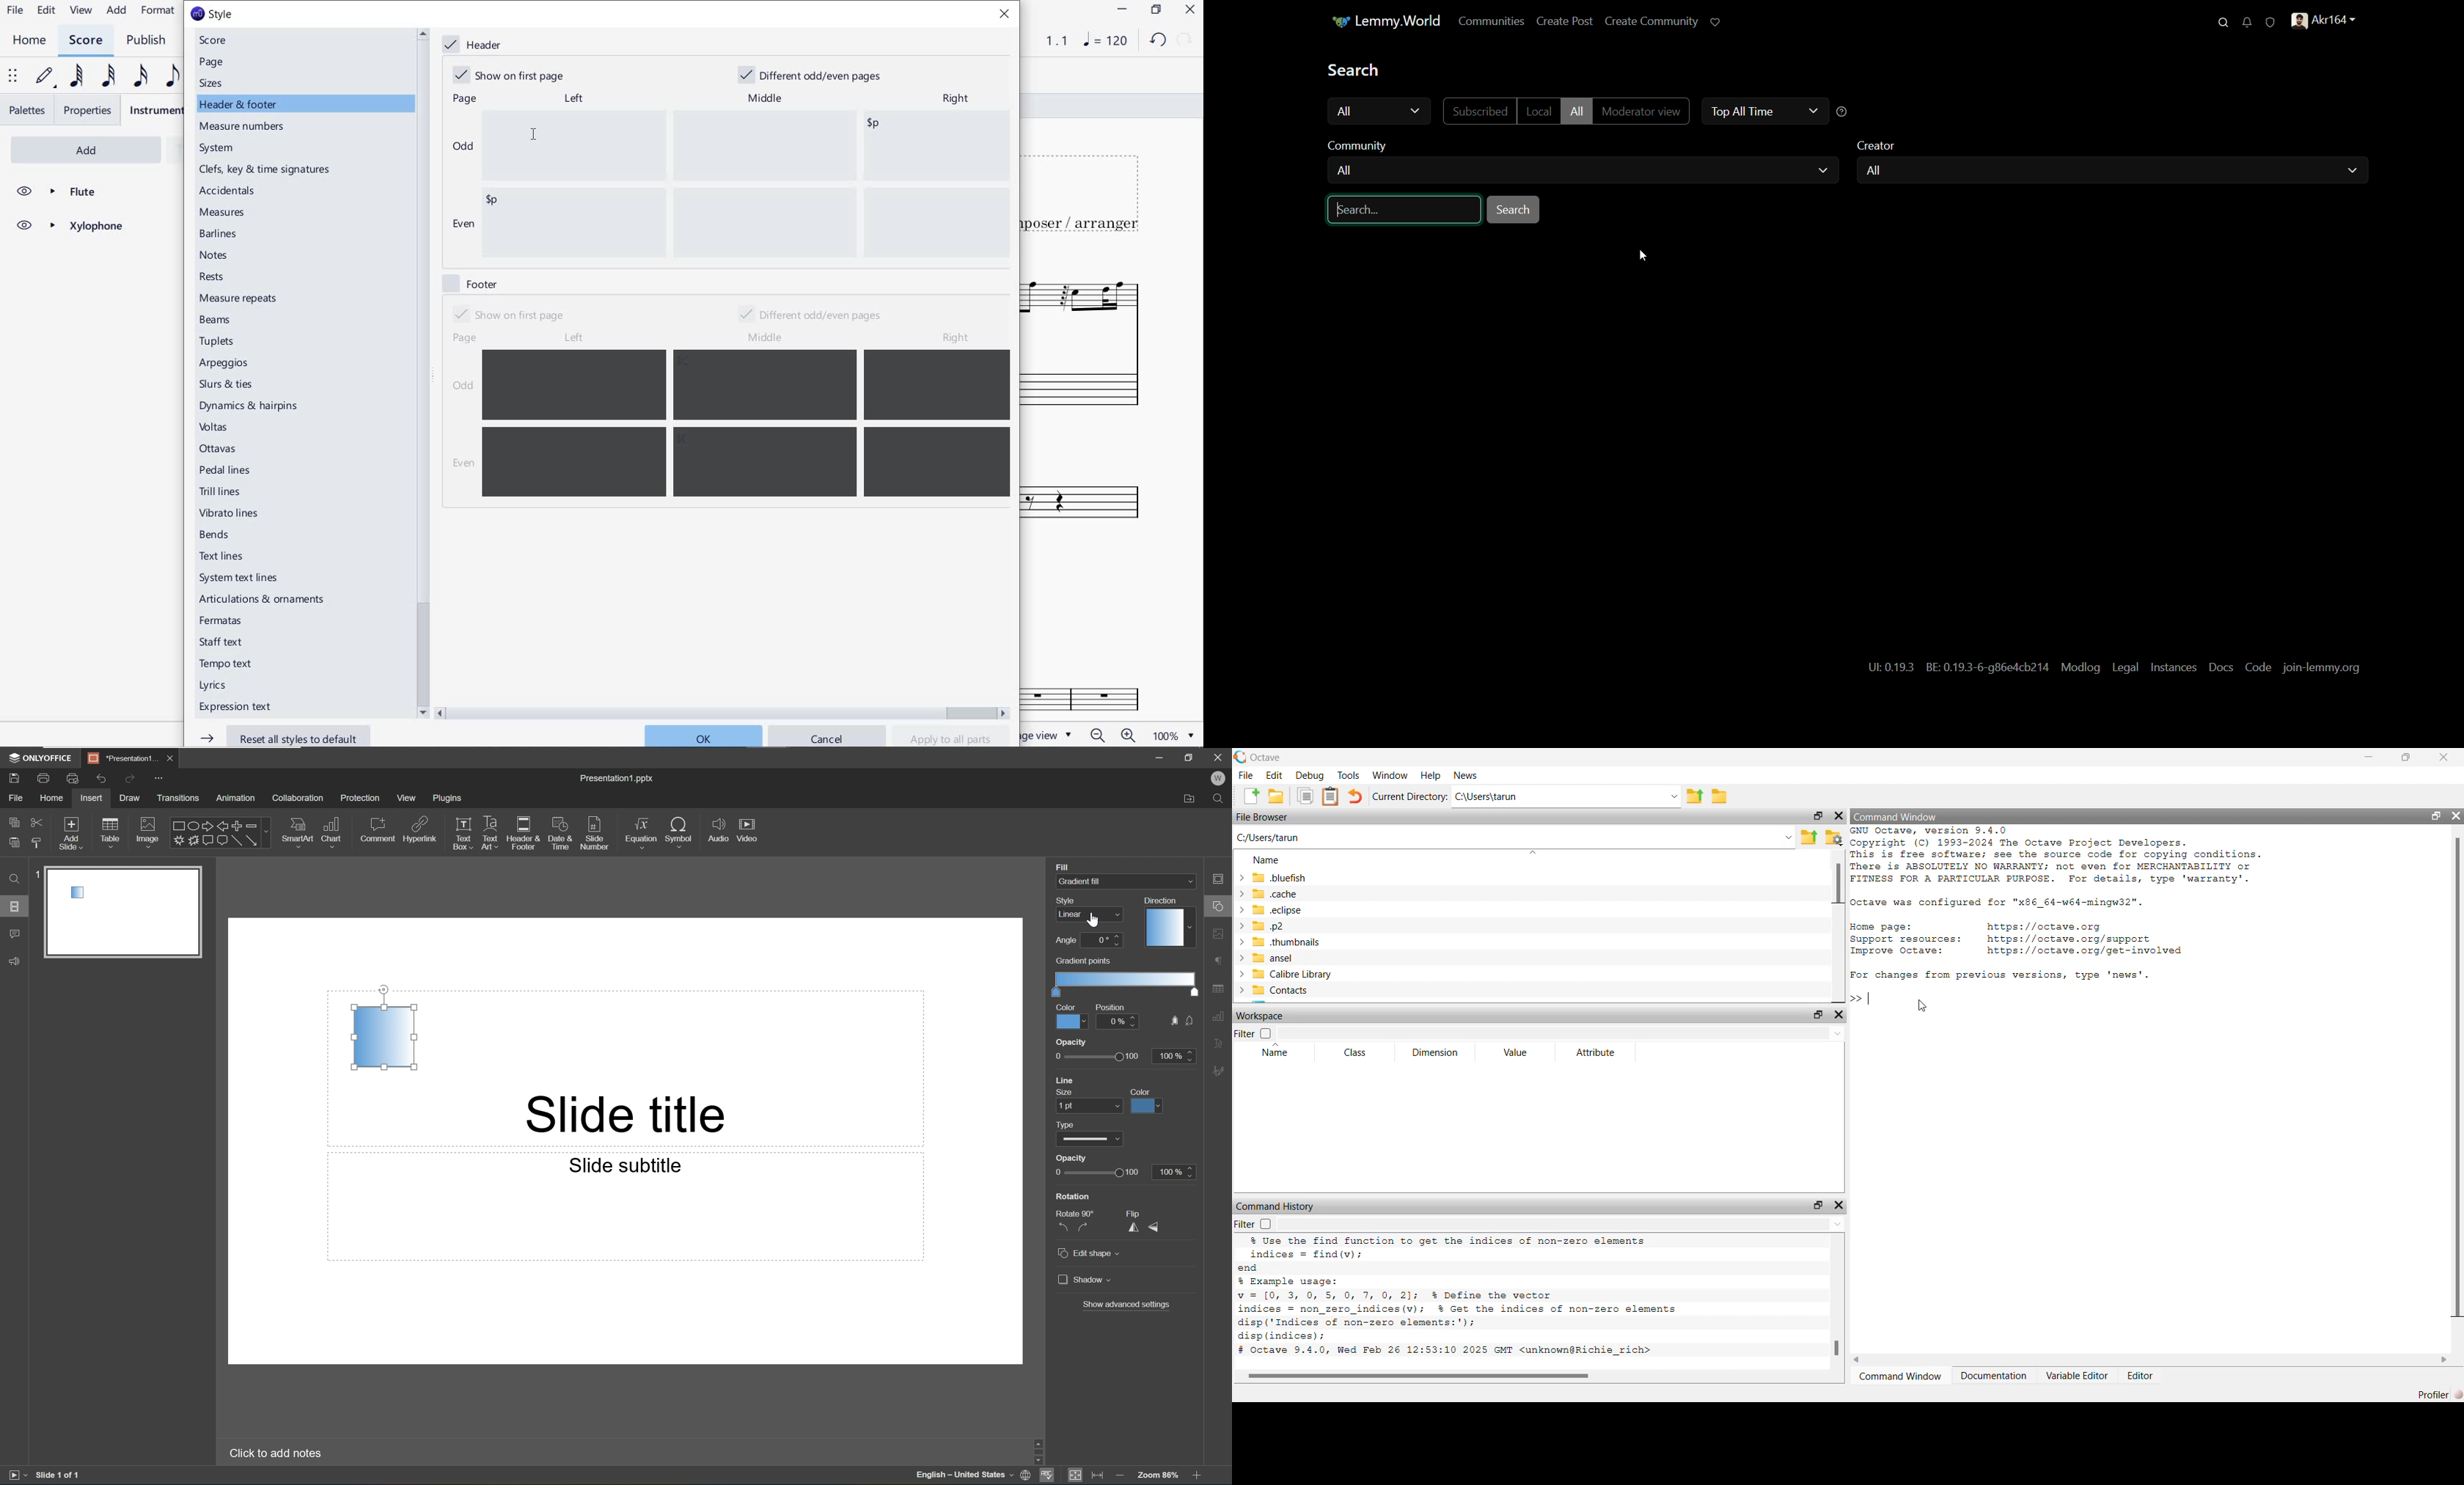 The height and width of the screenshot is (1512, 2464). I want to click on  Command Window, so click(1896, 817).